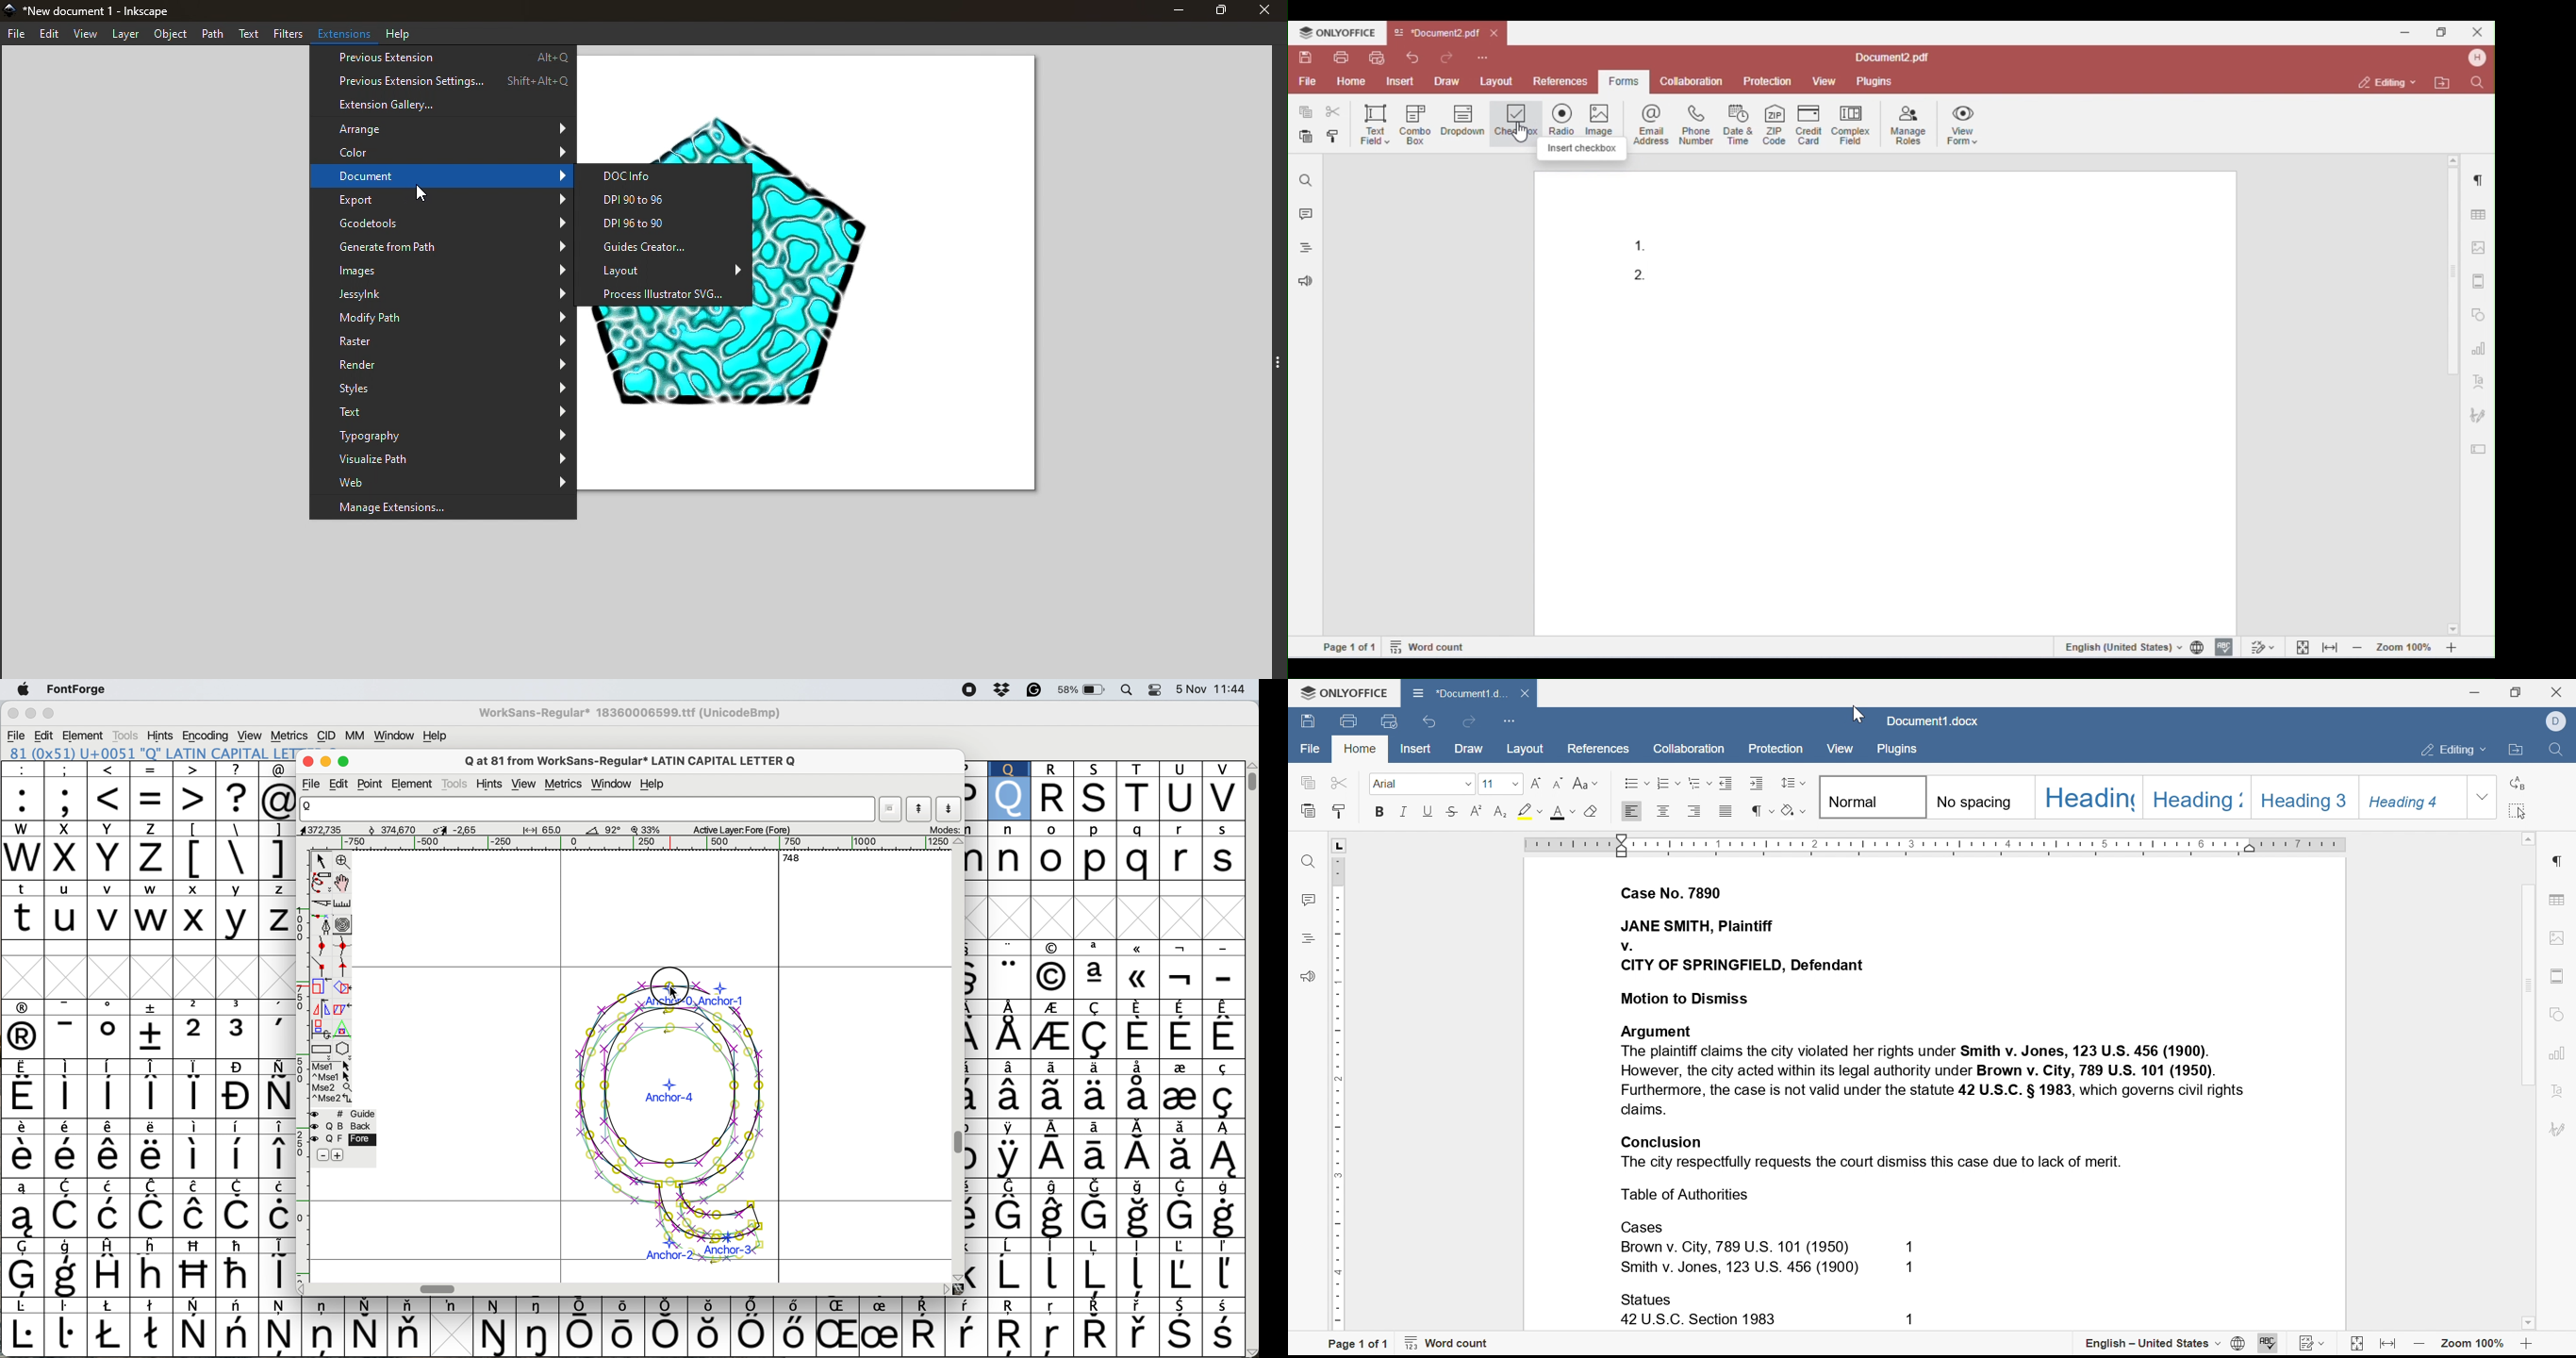 Image resolution: width=2576 pixels, height=1372 pixels. I want to click on font size, so click(1499, 782).